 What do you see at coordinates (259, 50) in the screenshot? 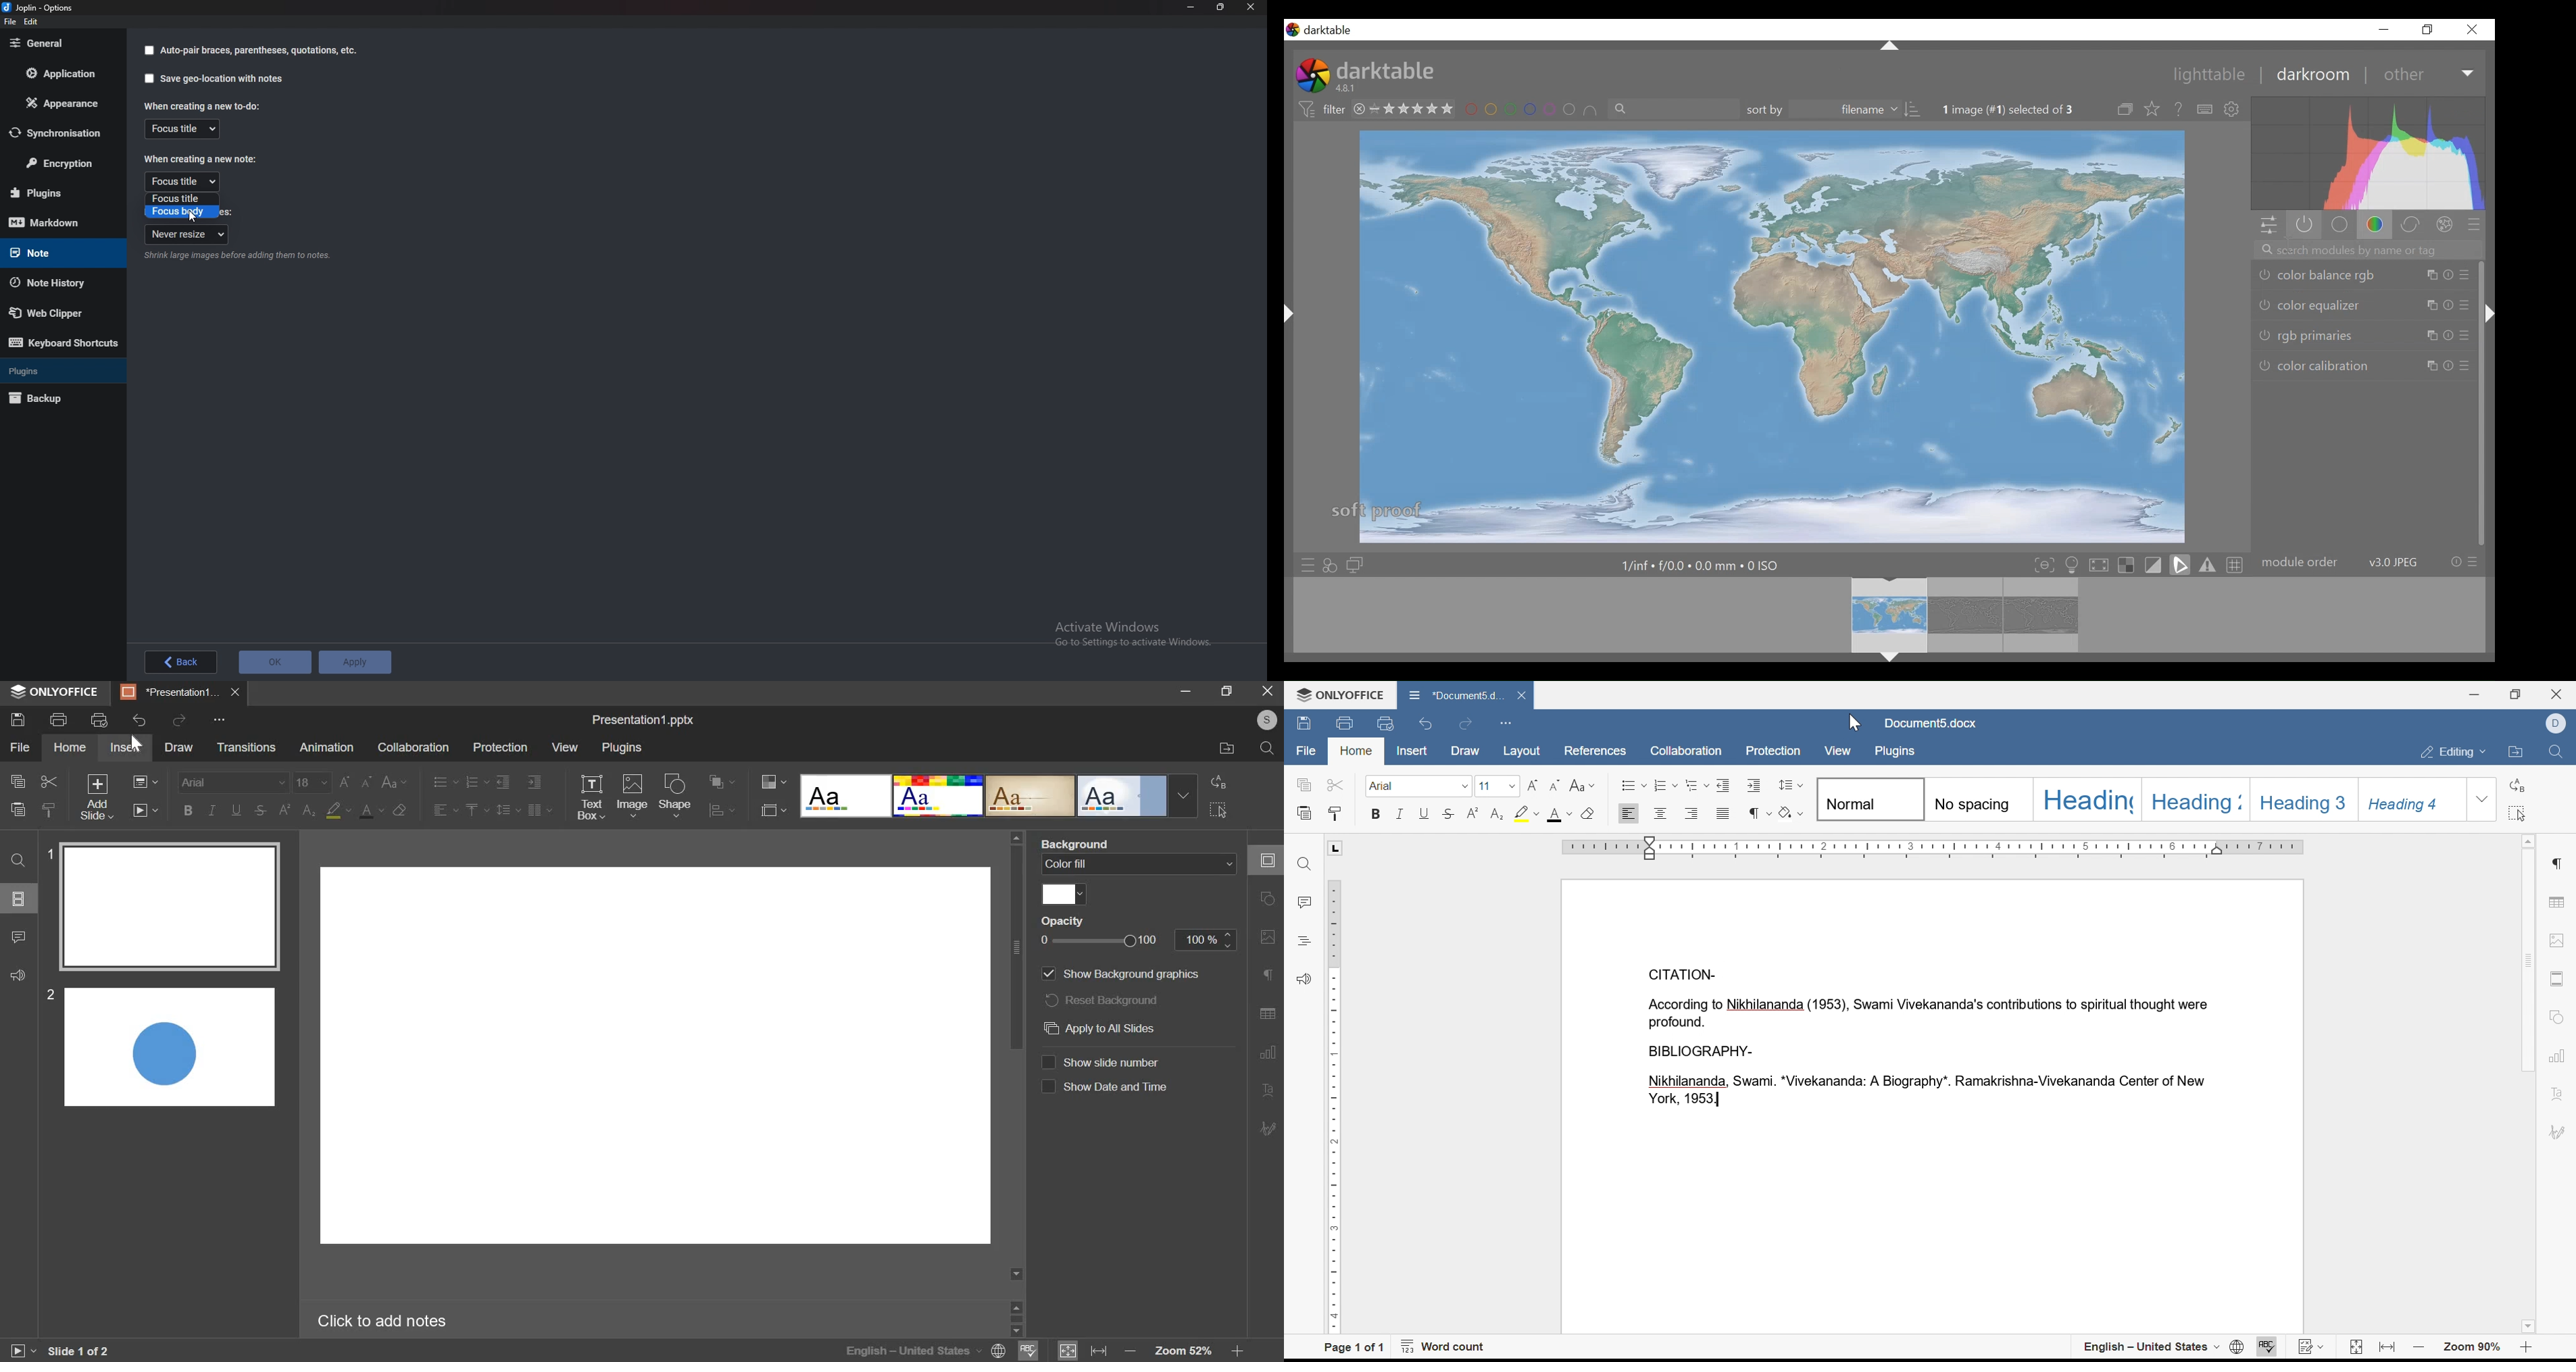
I see `Autopair braces parenthesis quotation Etcetera` at bounding box center [259, 50].